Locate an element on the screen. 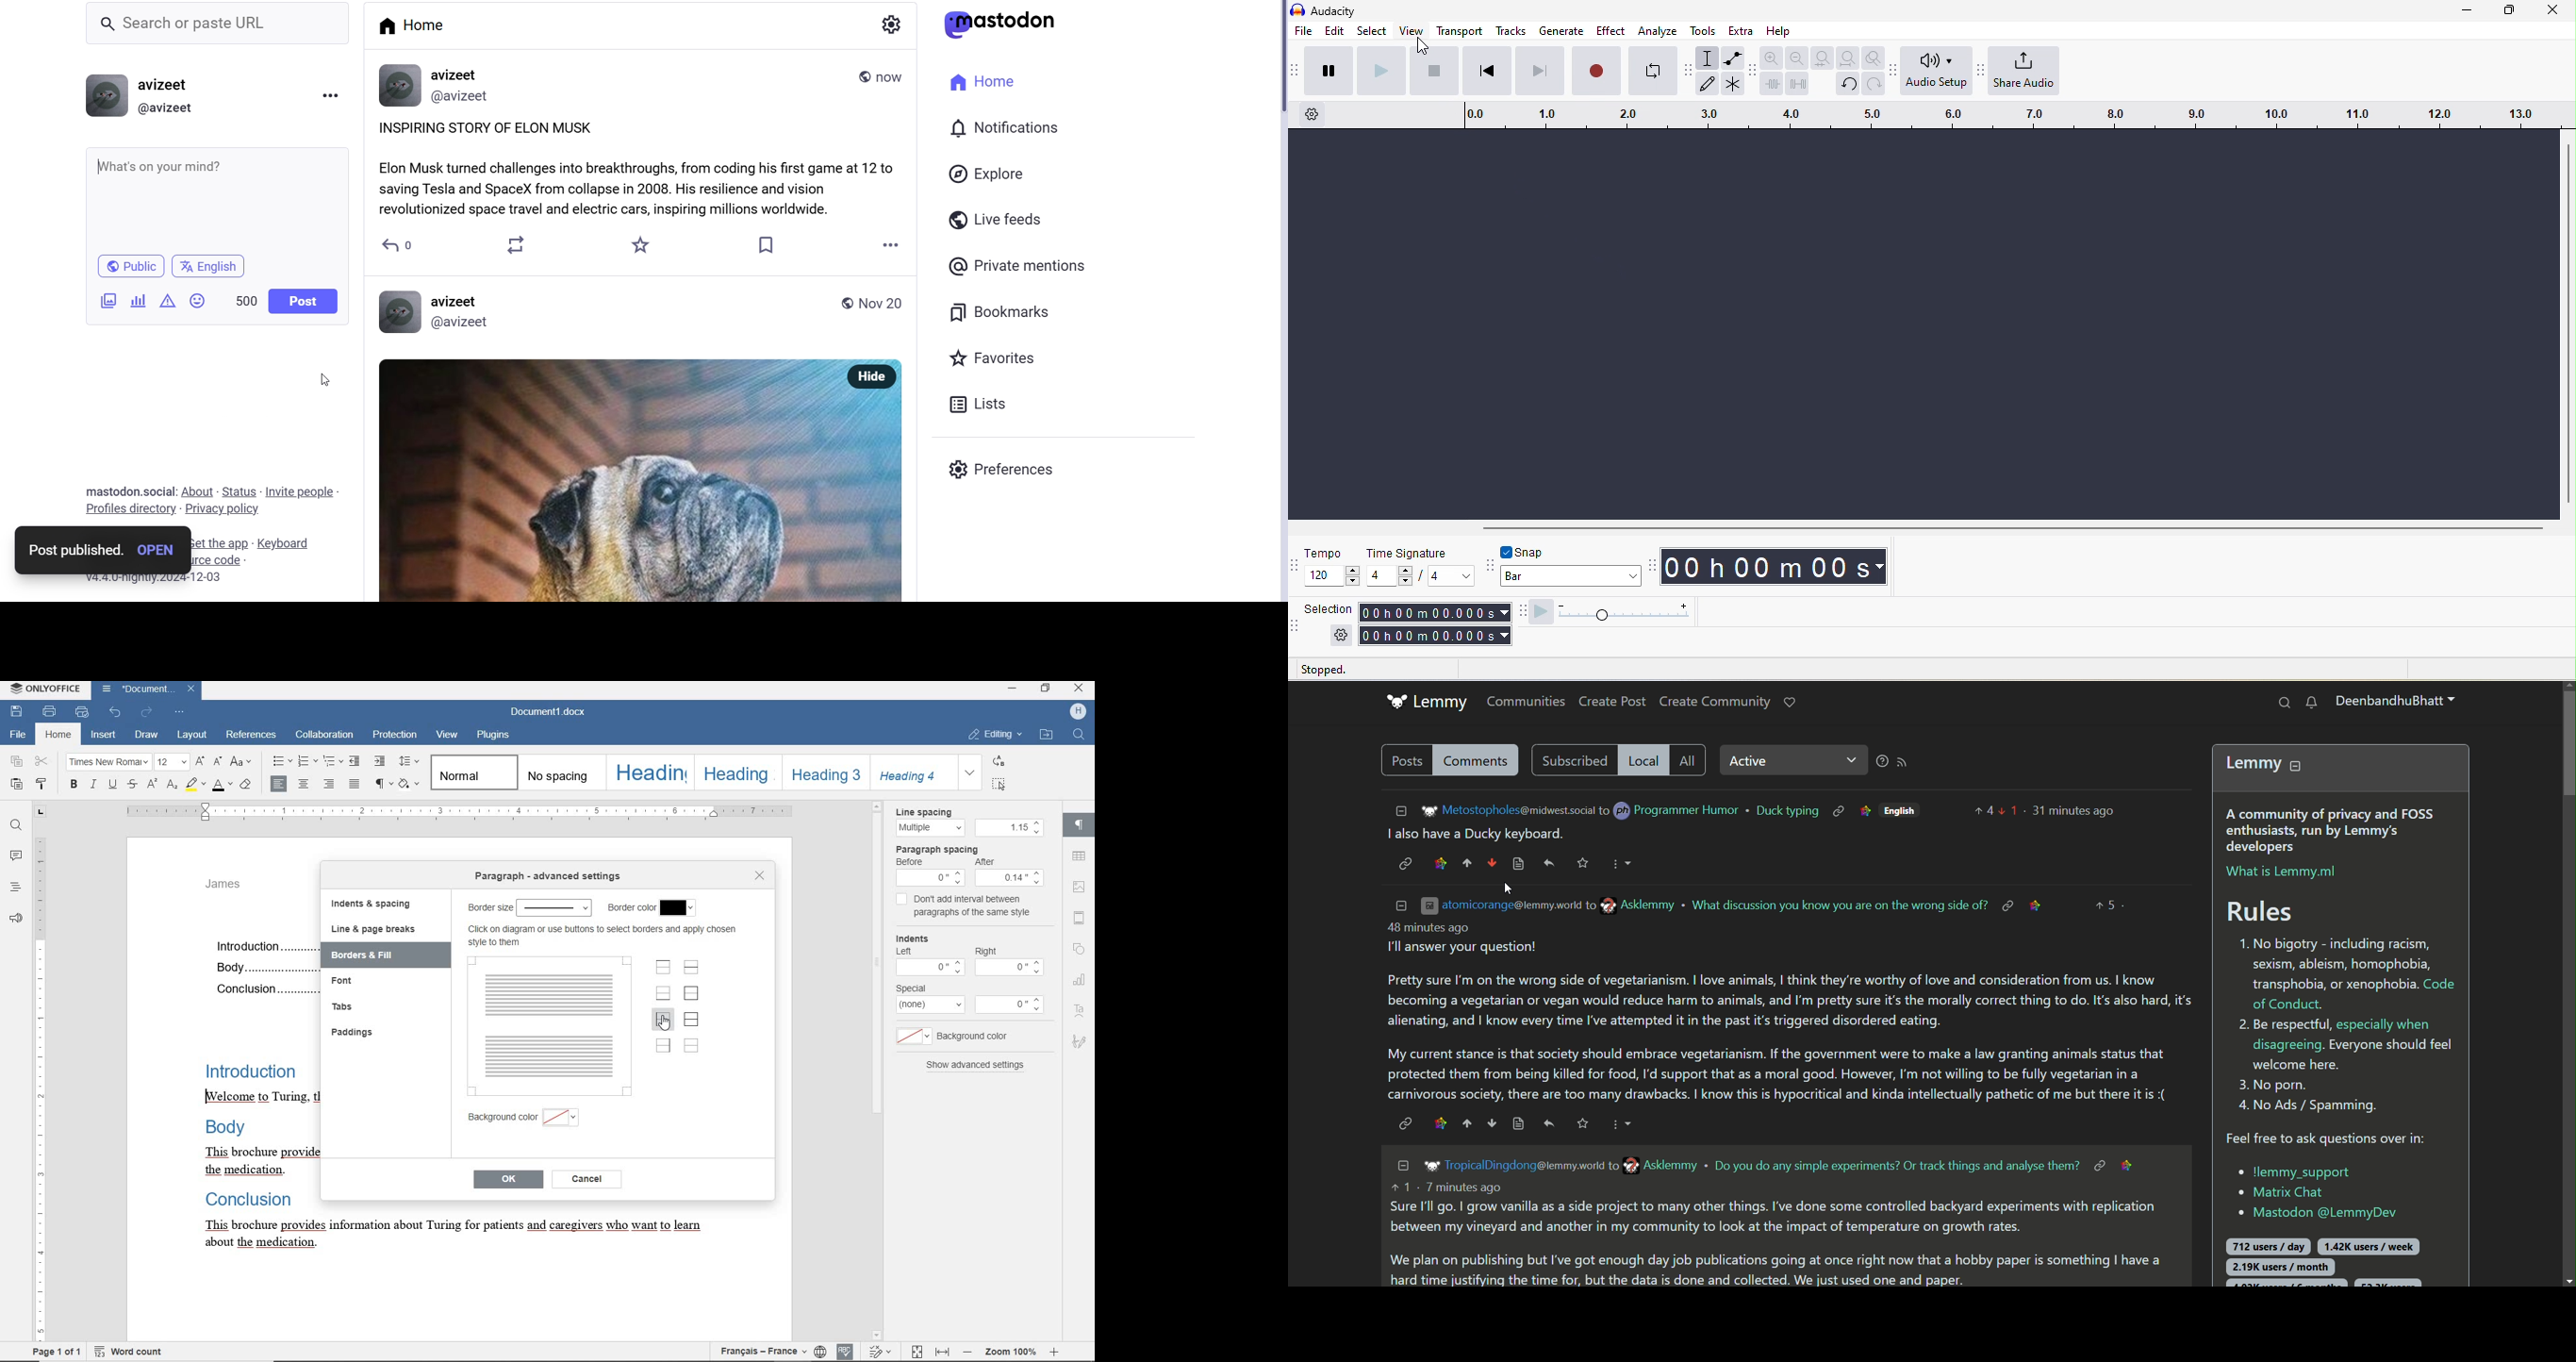 The image size is (2576, 1372). help is located at coordinates (1779, 31).